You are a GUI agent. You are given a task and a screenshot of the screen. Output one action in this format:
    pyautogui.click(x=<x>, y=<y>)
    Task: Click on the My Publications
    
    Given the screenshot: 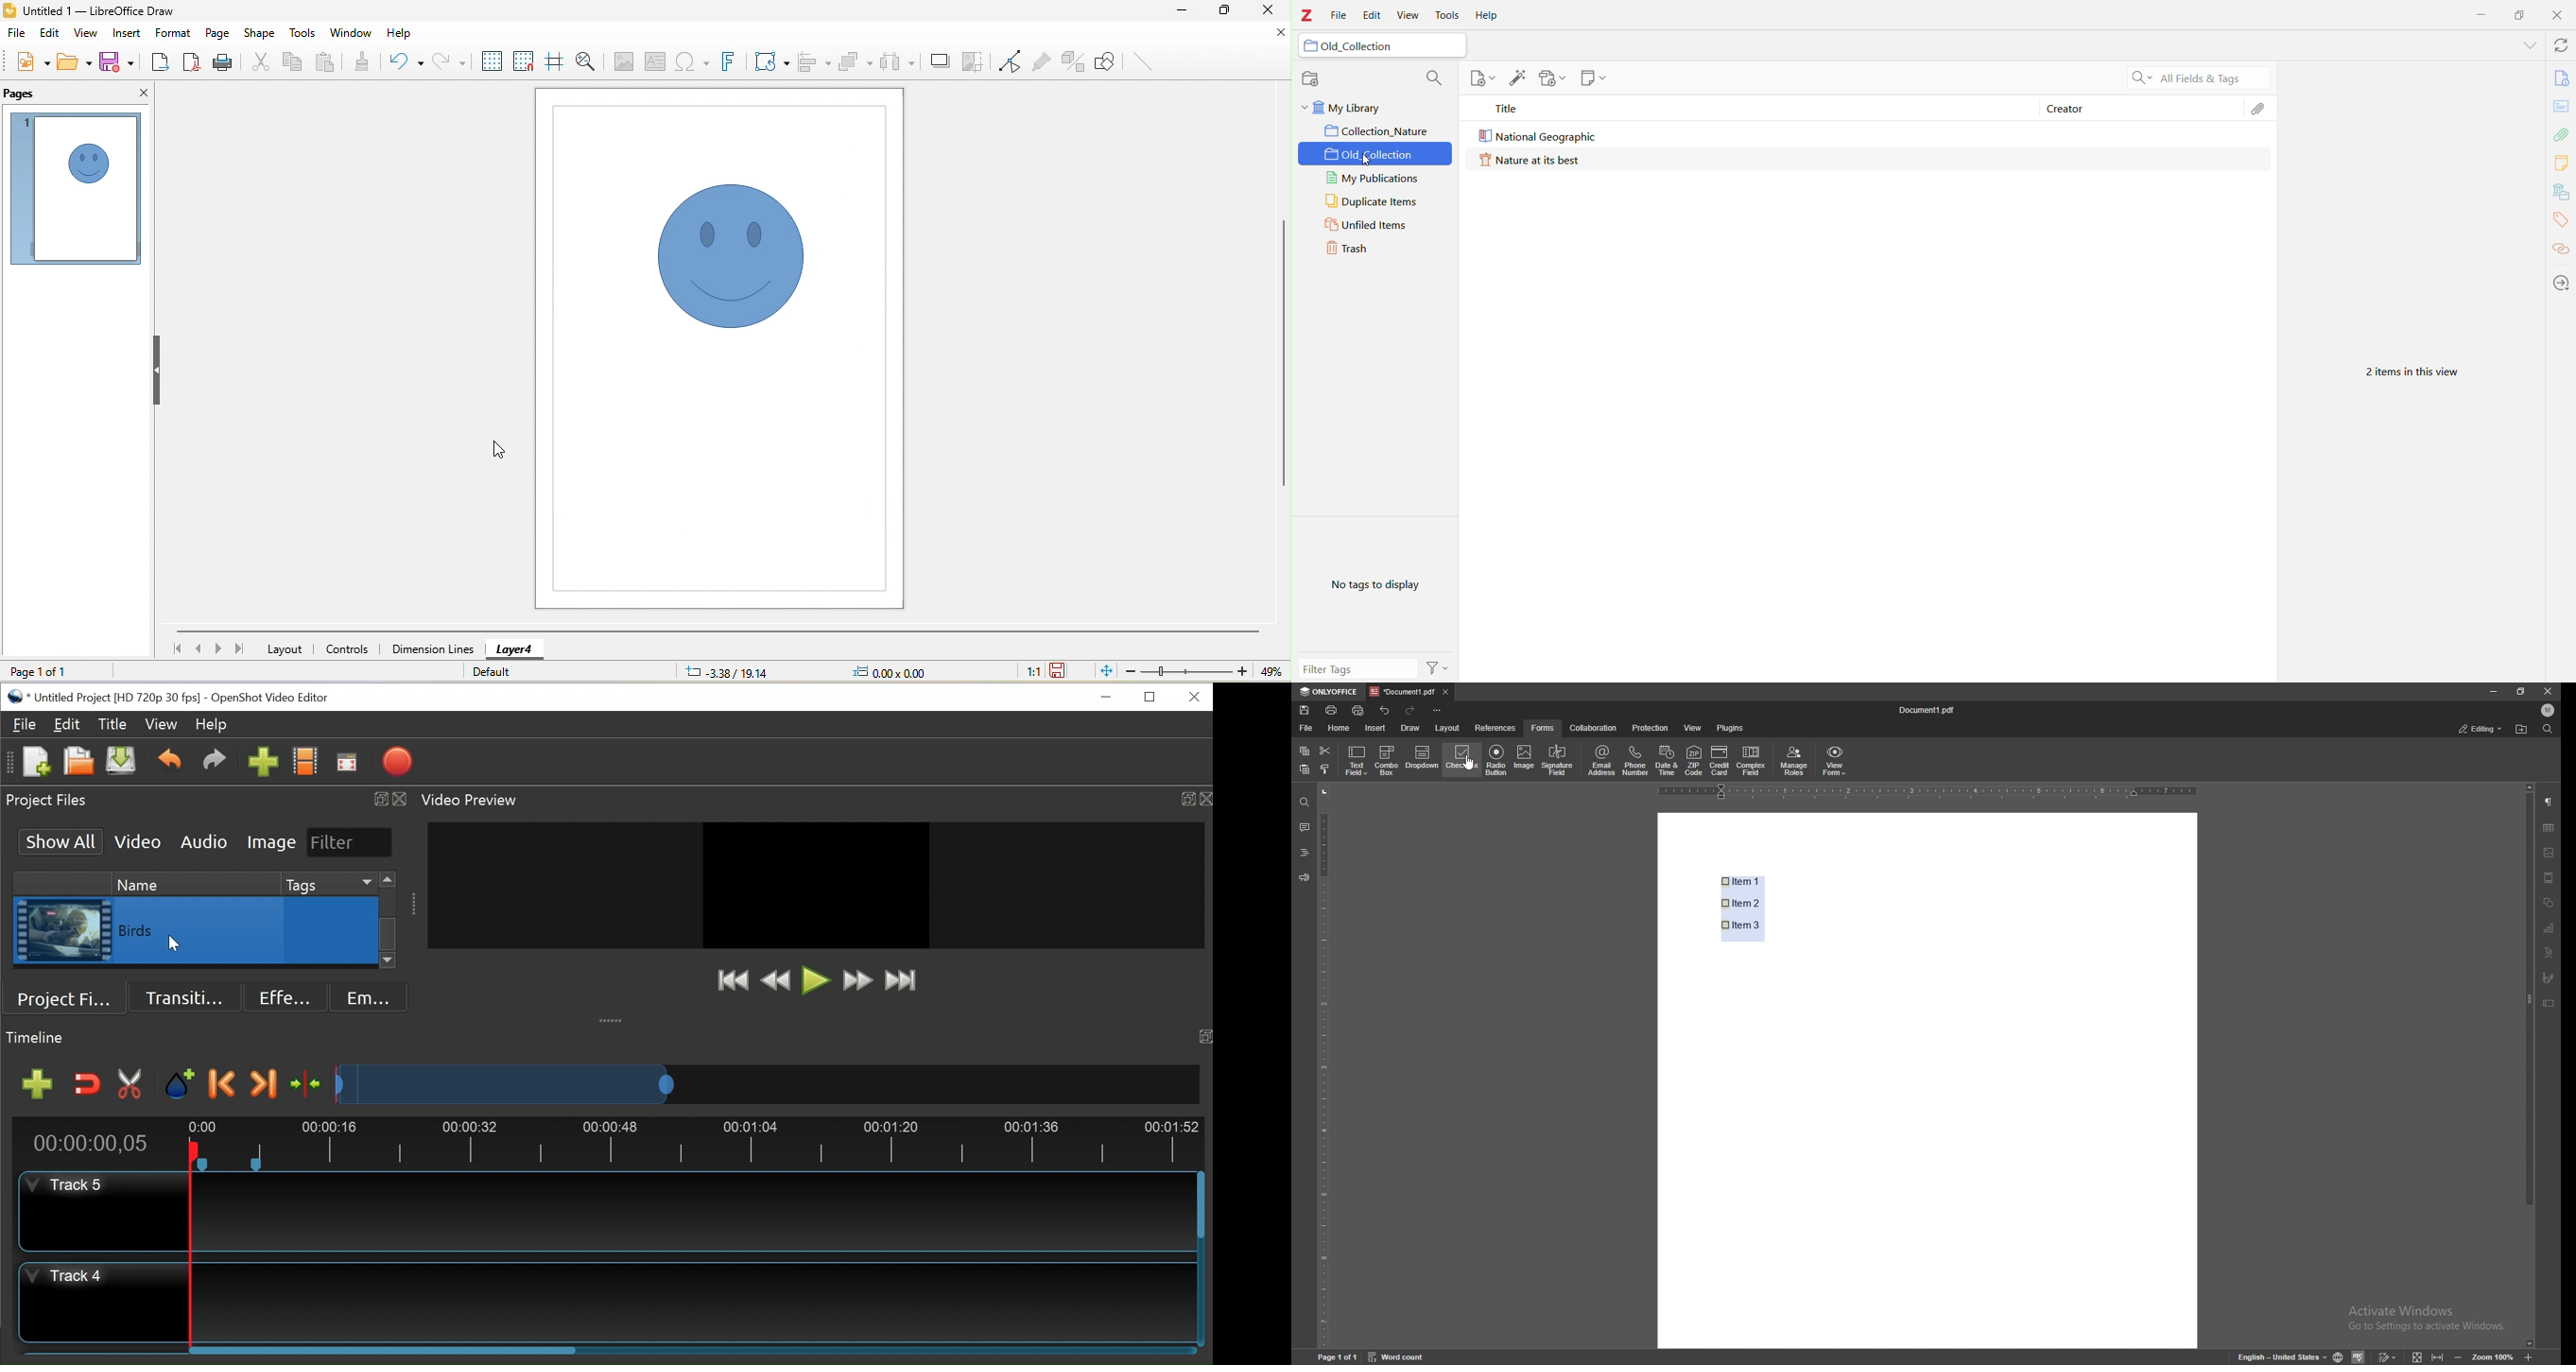 What is the action you would take?
    pyautogui.click(x=1379, y=179)
    